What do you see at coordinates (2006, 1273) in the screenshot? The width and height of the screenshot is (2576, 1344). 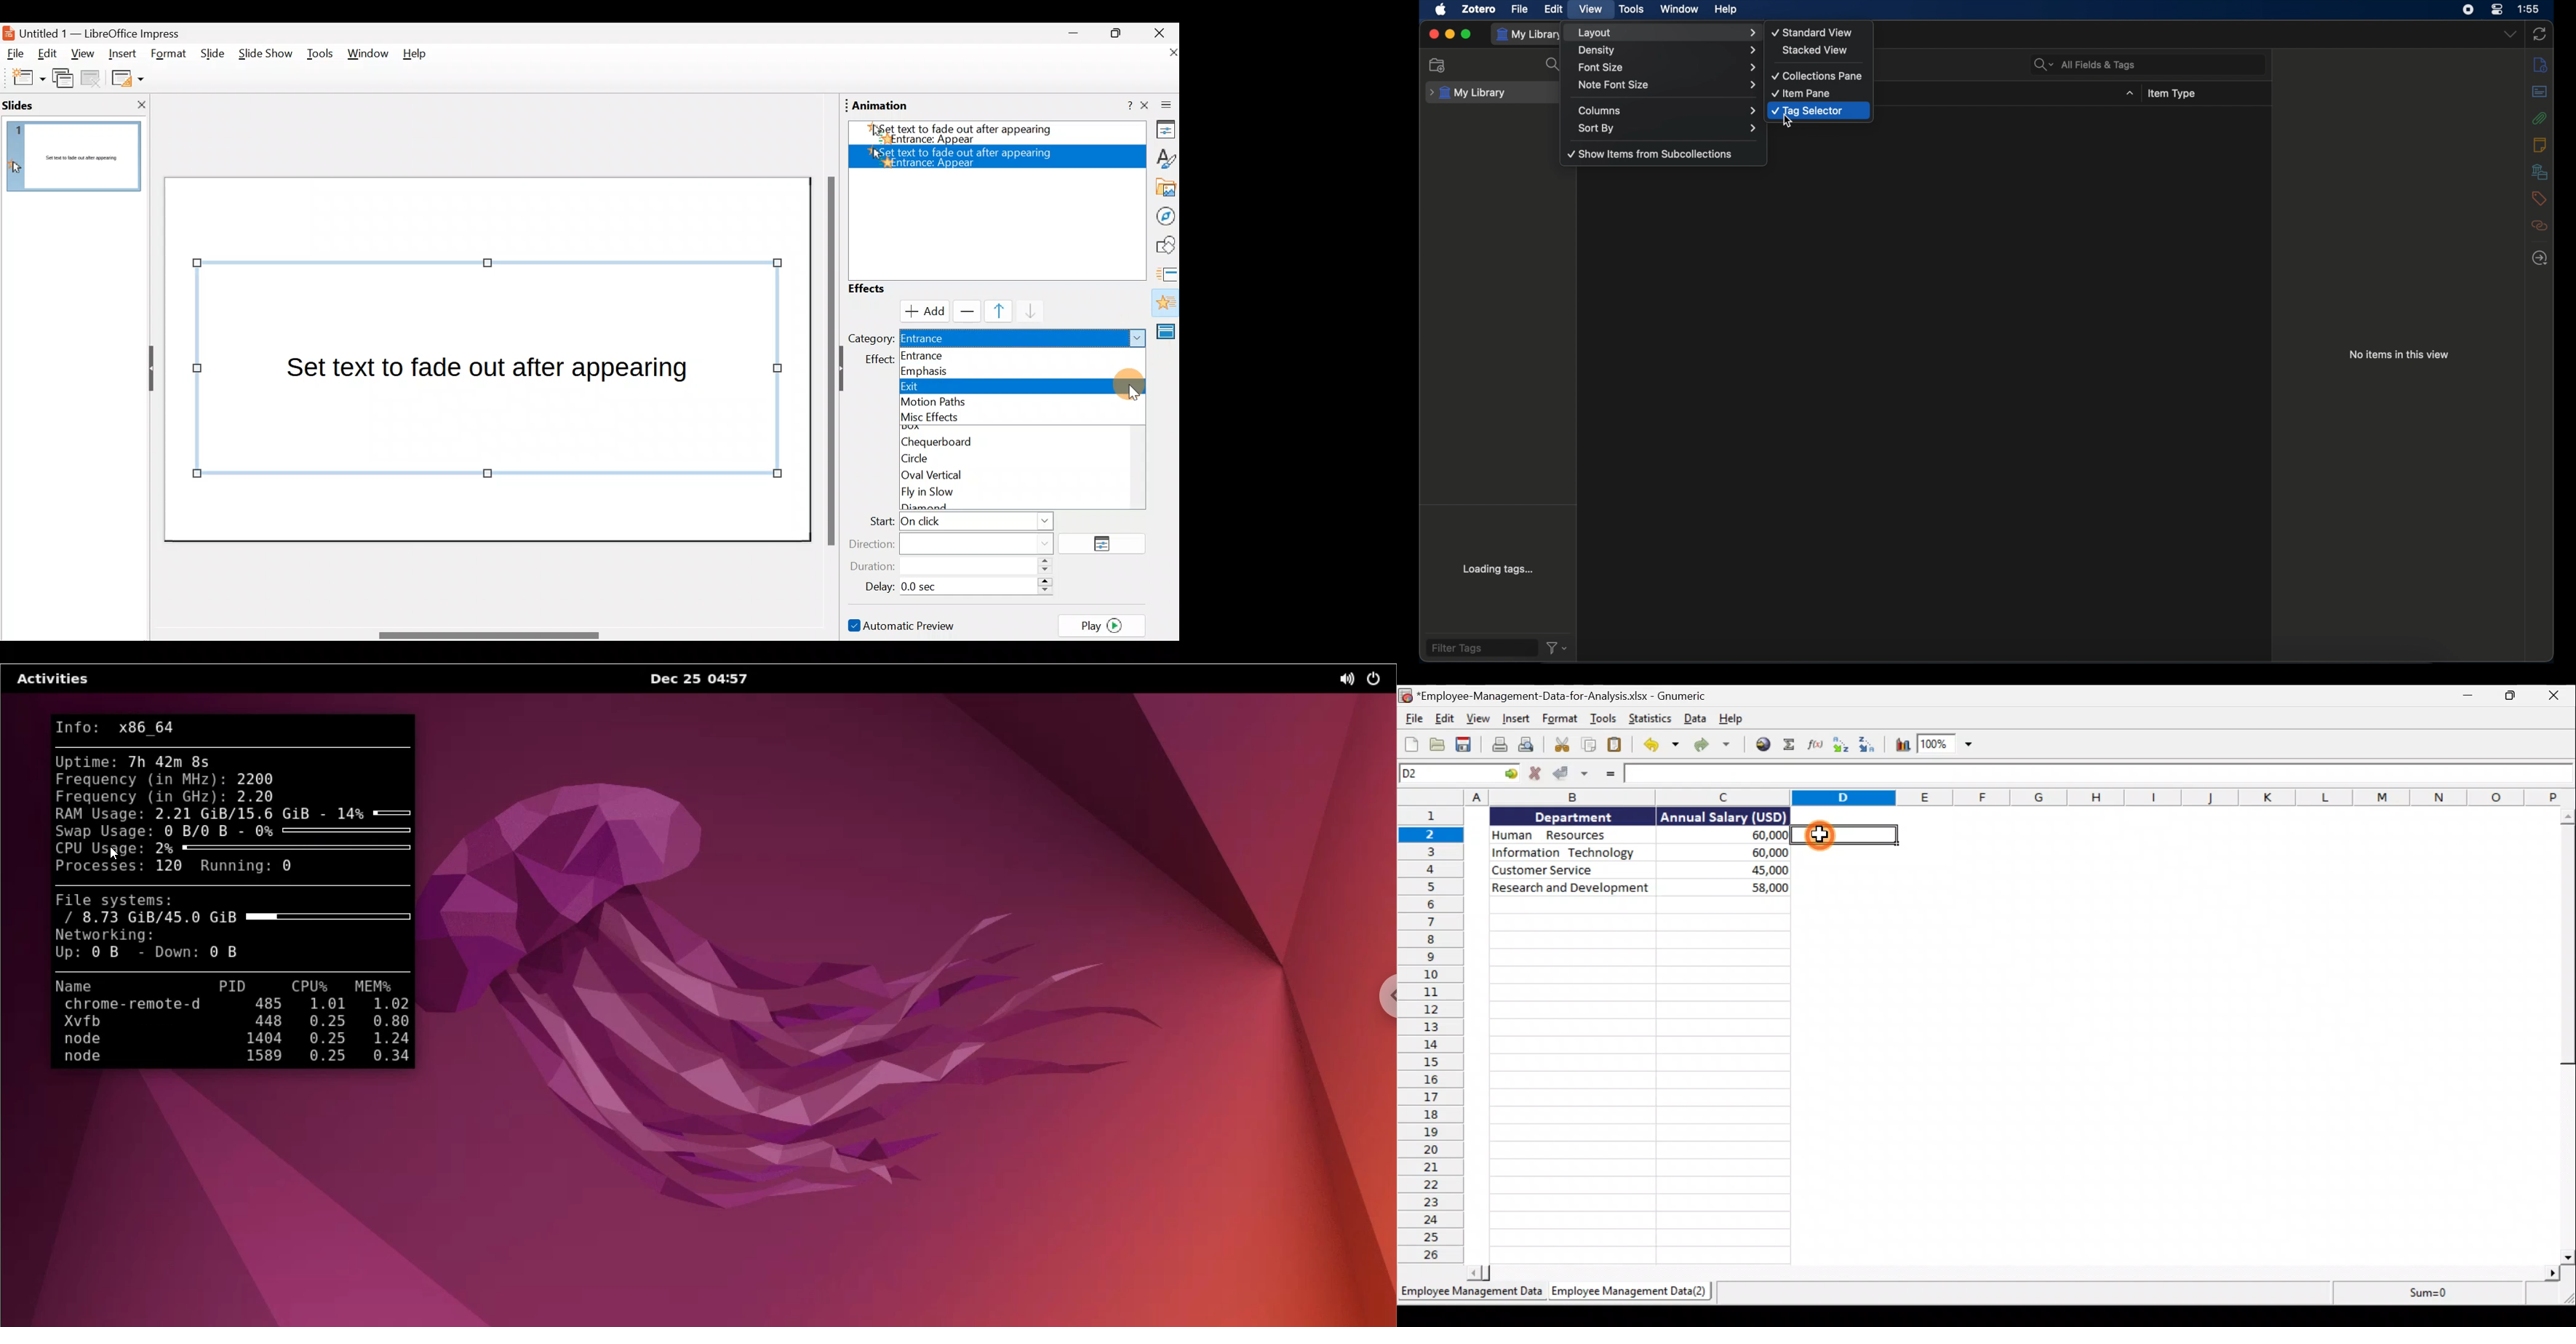 I see `scroll bar` at bounding box center [2006, 1273].